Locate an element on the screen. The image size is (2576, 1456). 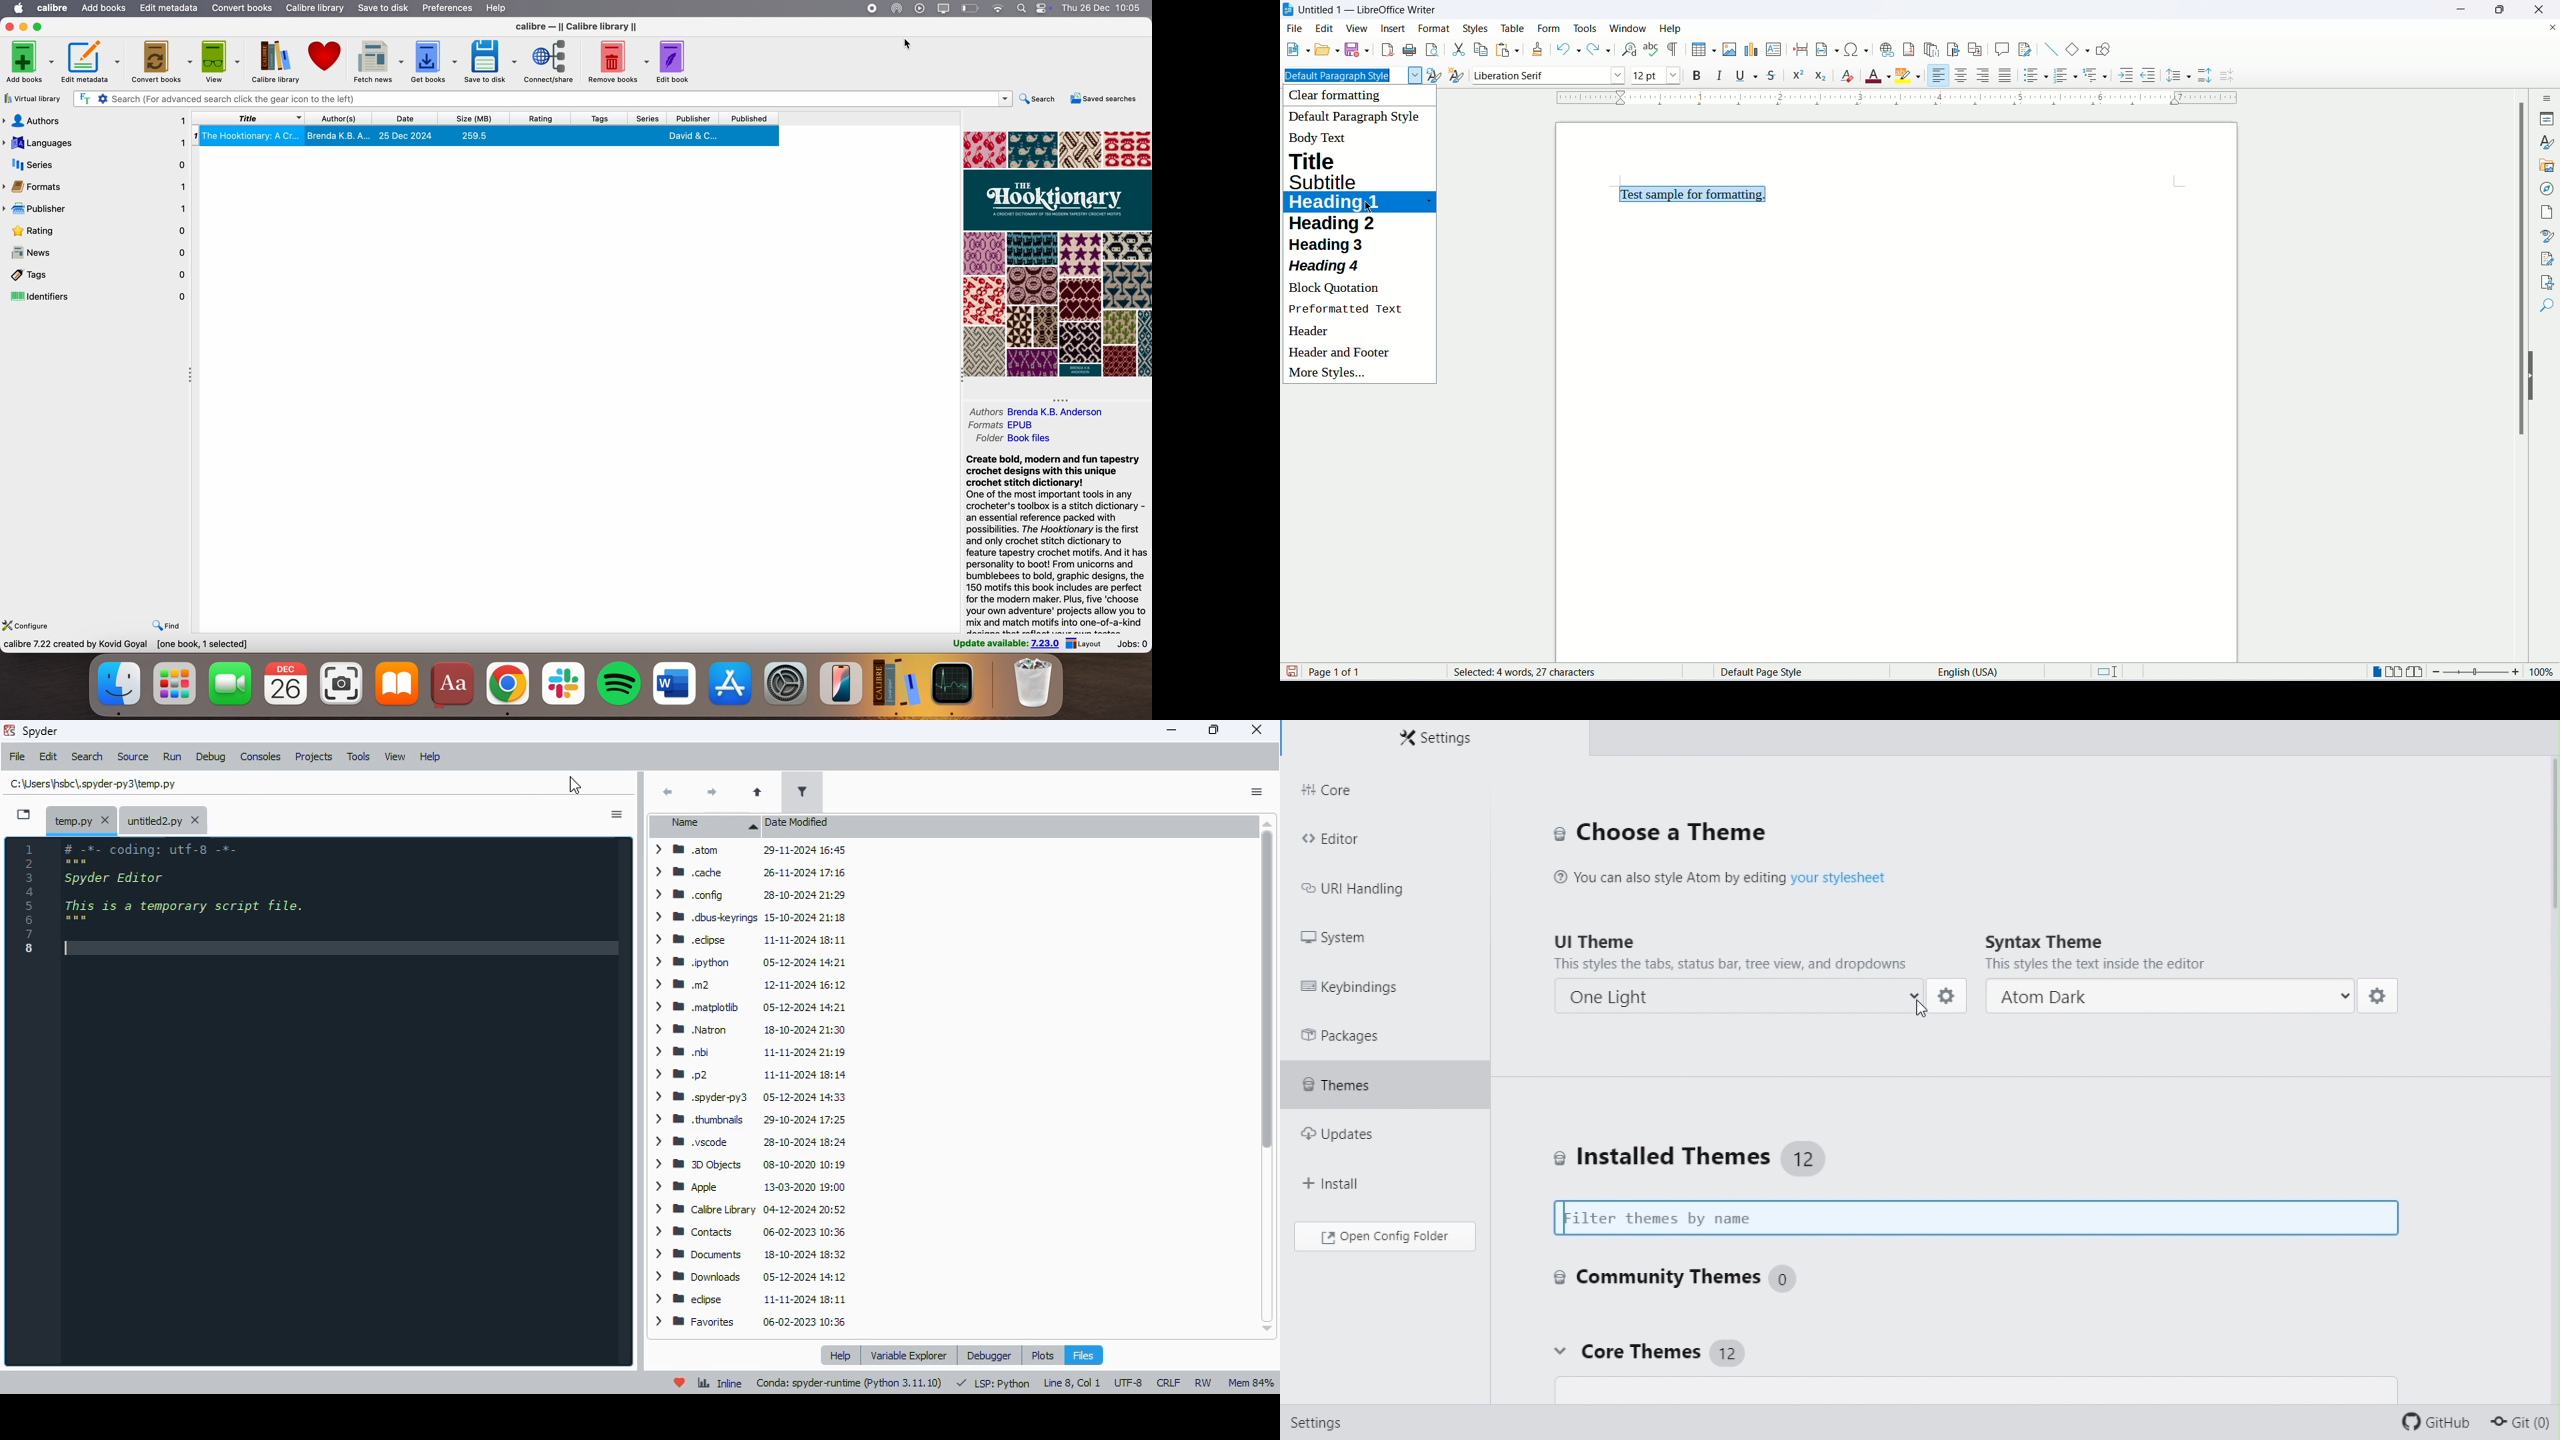
close is located at coordinates (2552, 26).